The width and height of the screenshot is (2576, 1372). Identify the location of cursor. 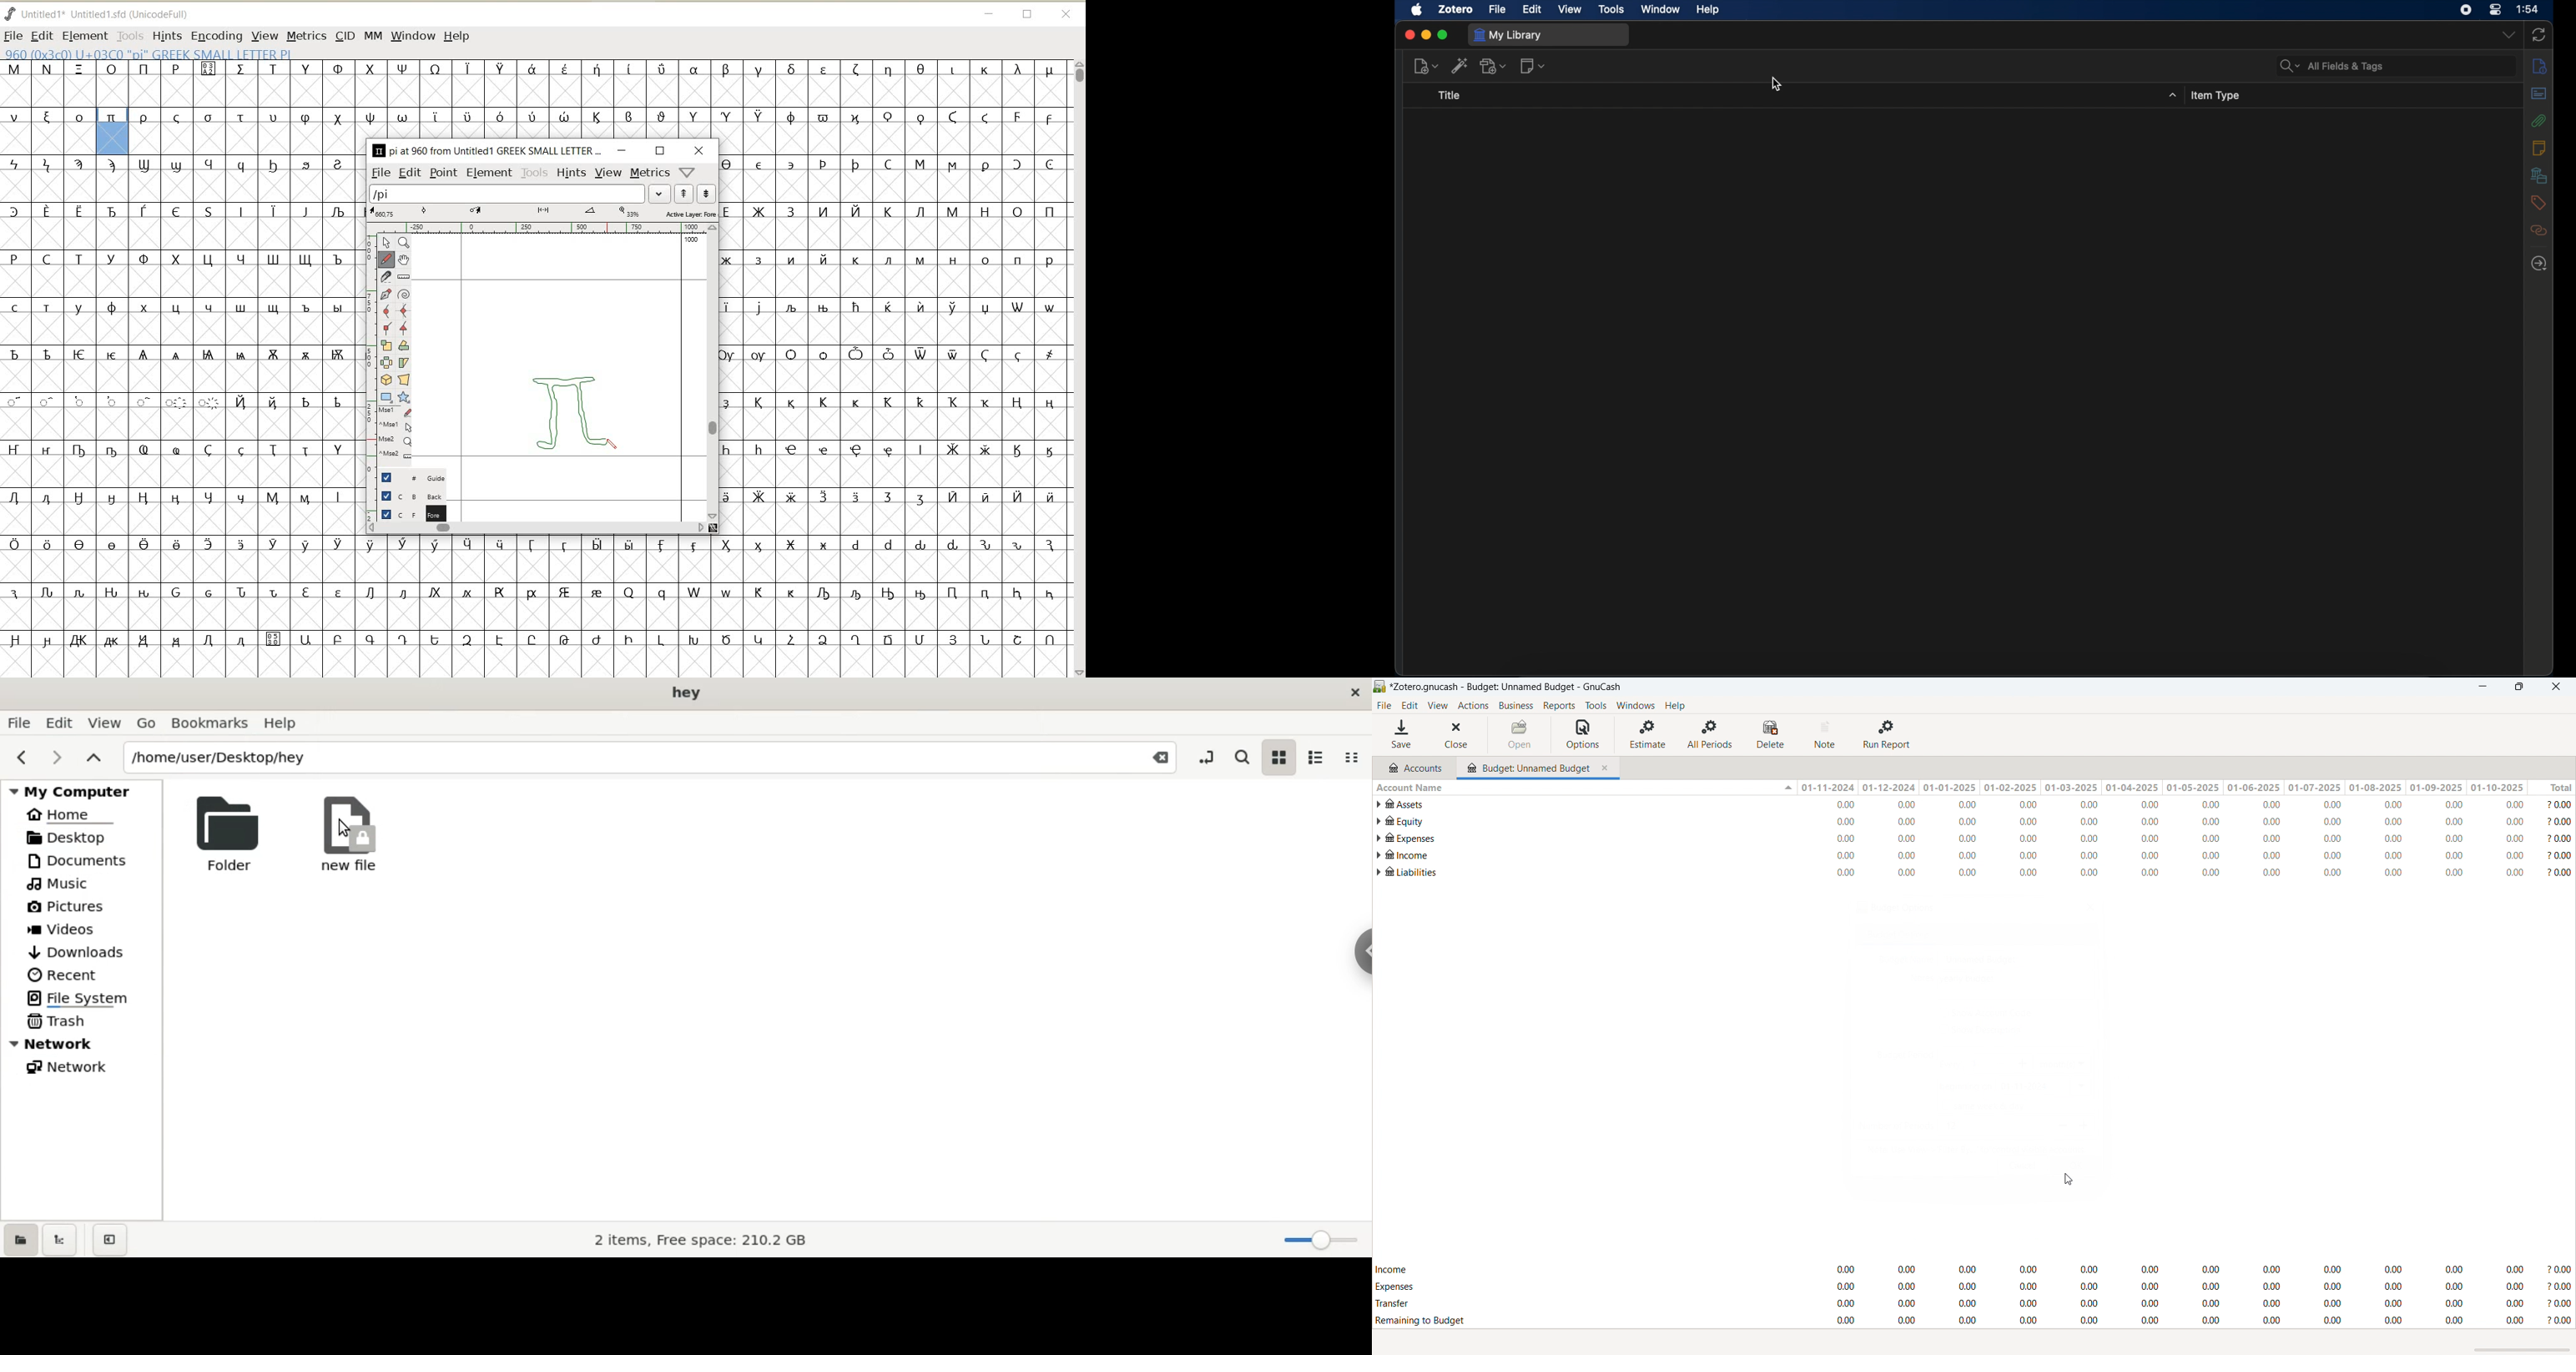
(1777, 84).